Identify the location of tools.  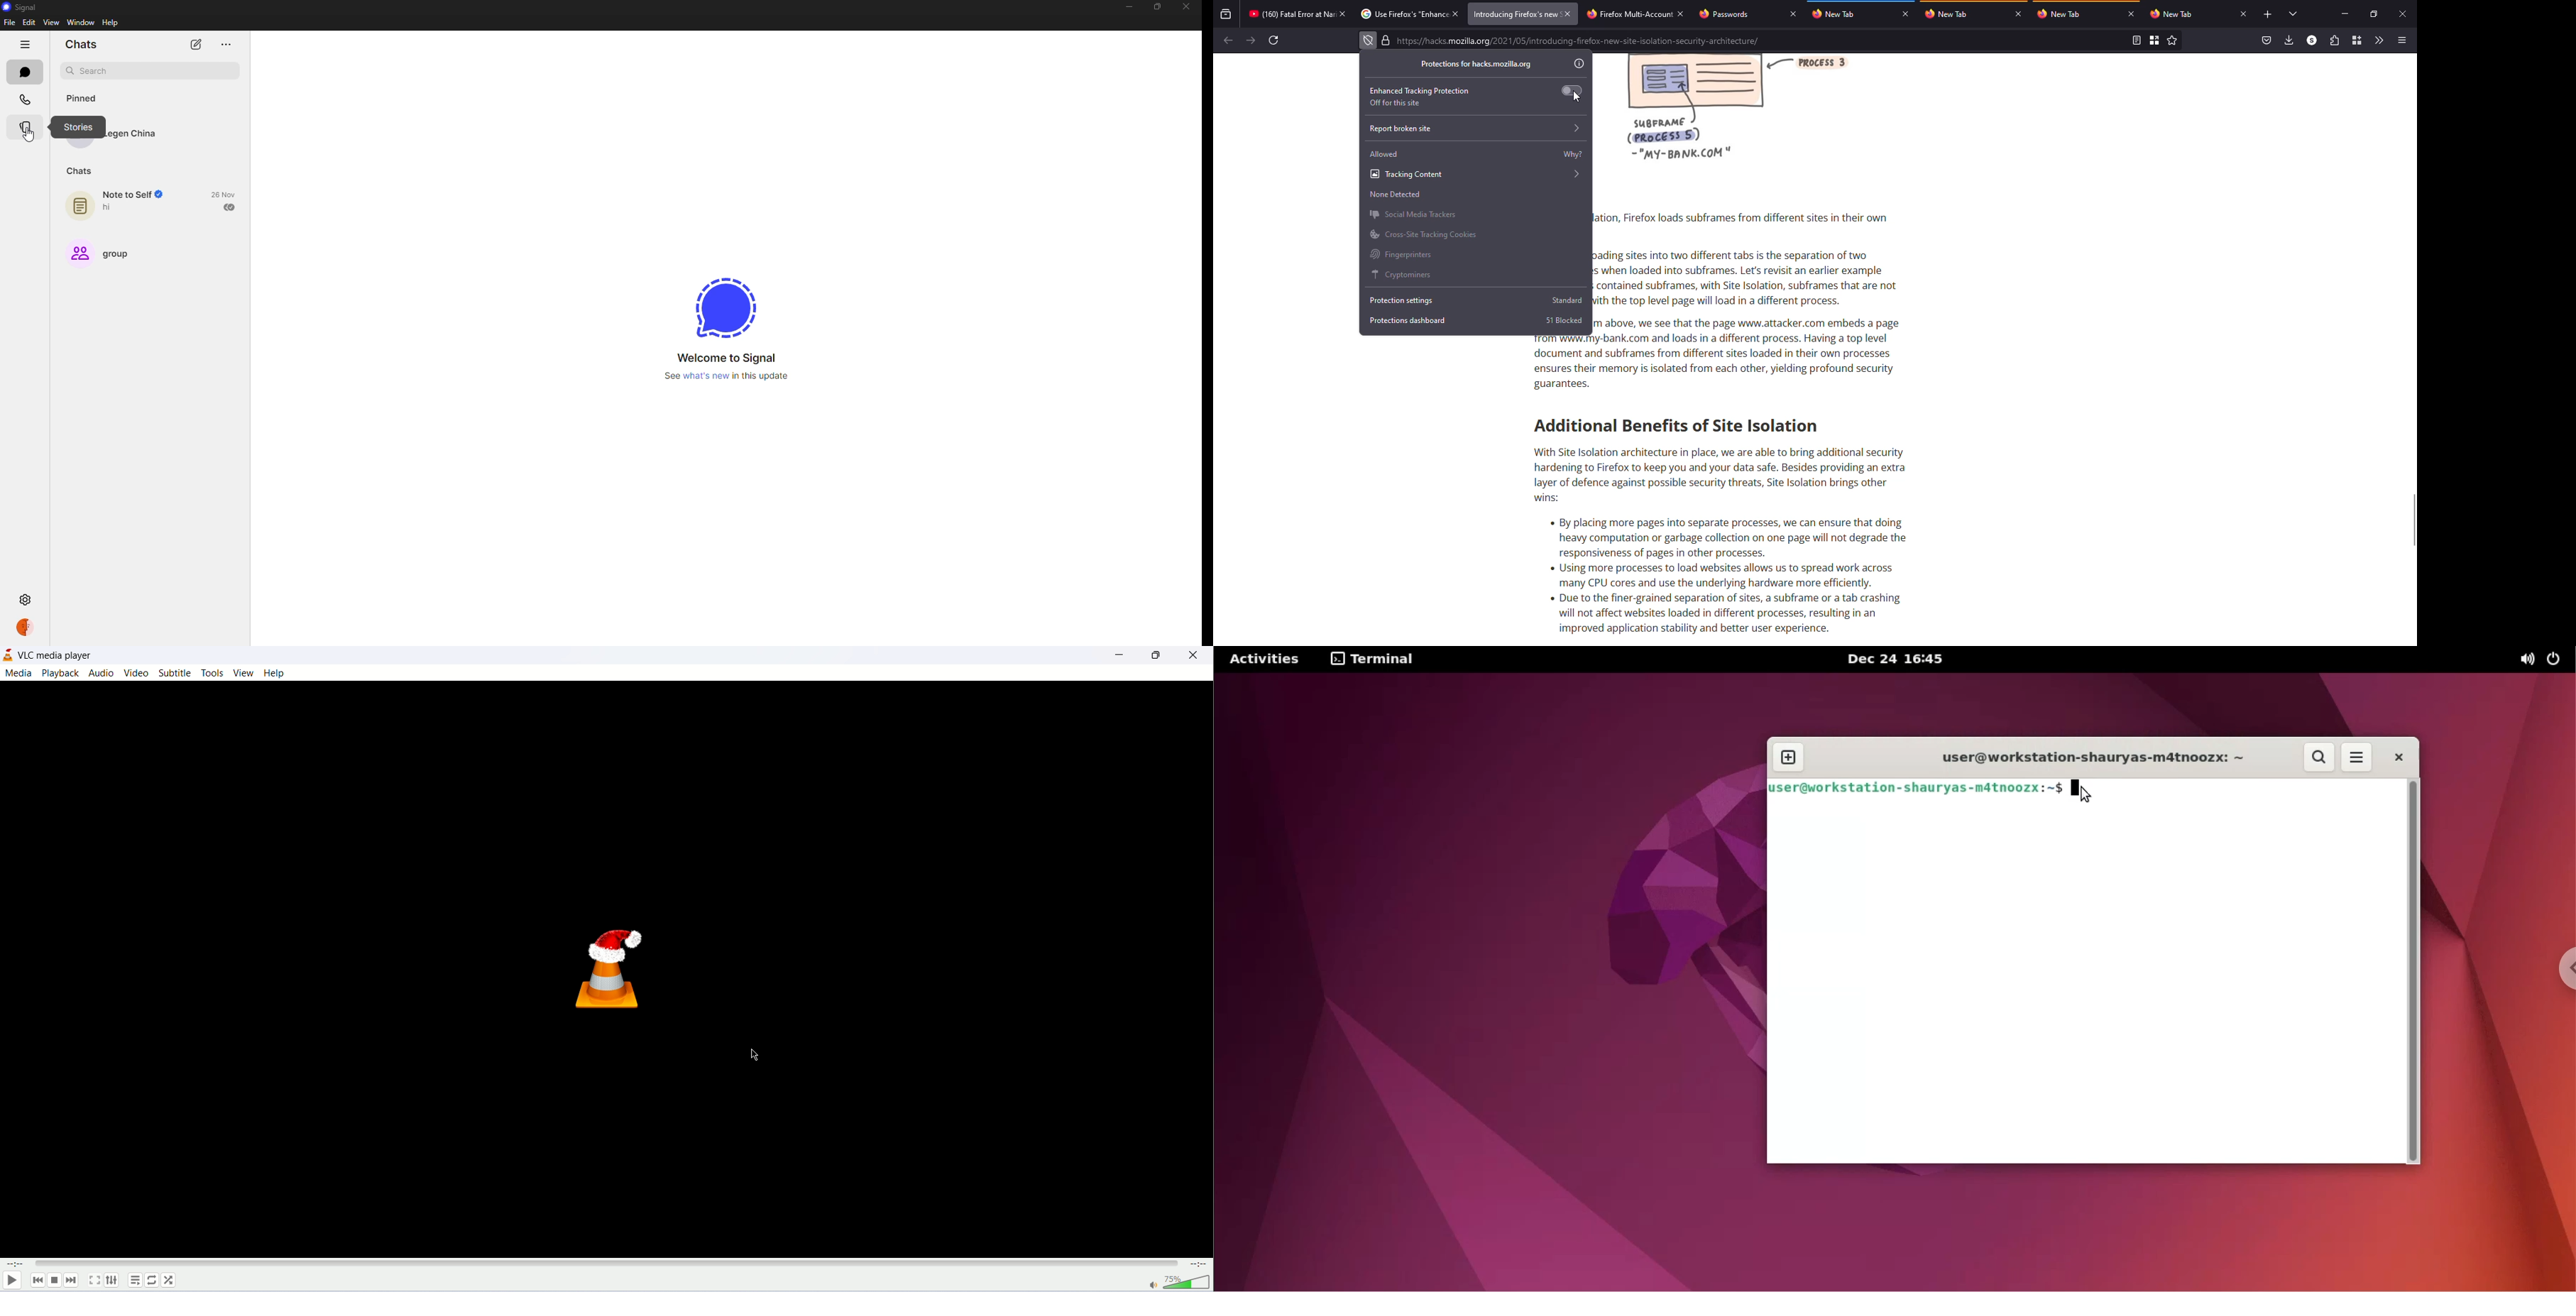
(214, 673).